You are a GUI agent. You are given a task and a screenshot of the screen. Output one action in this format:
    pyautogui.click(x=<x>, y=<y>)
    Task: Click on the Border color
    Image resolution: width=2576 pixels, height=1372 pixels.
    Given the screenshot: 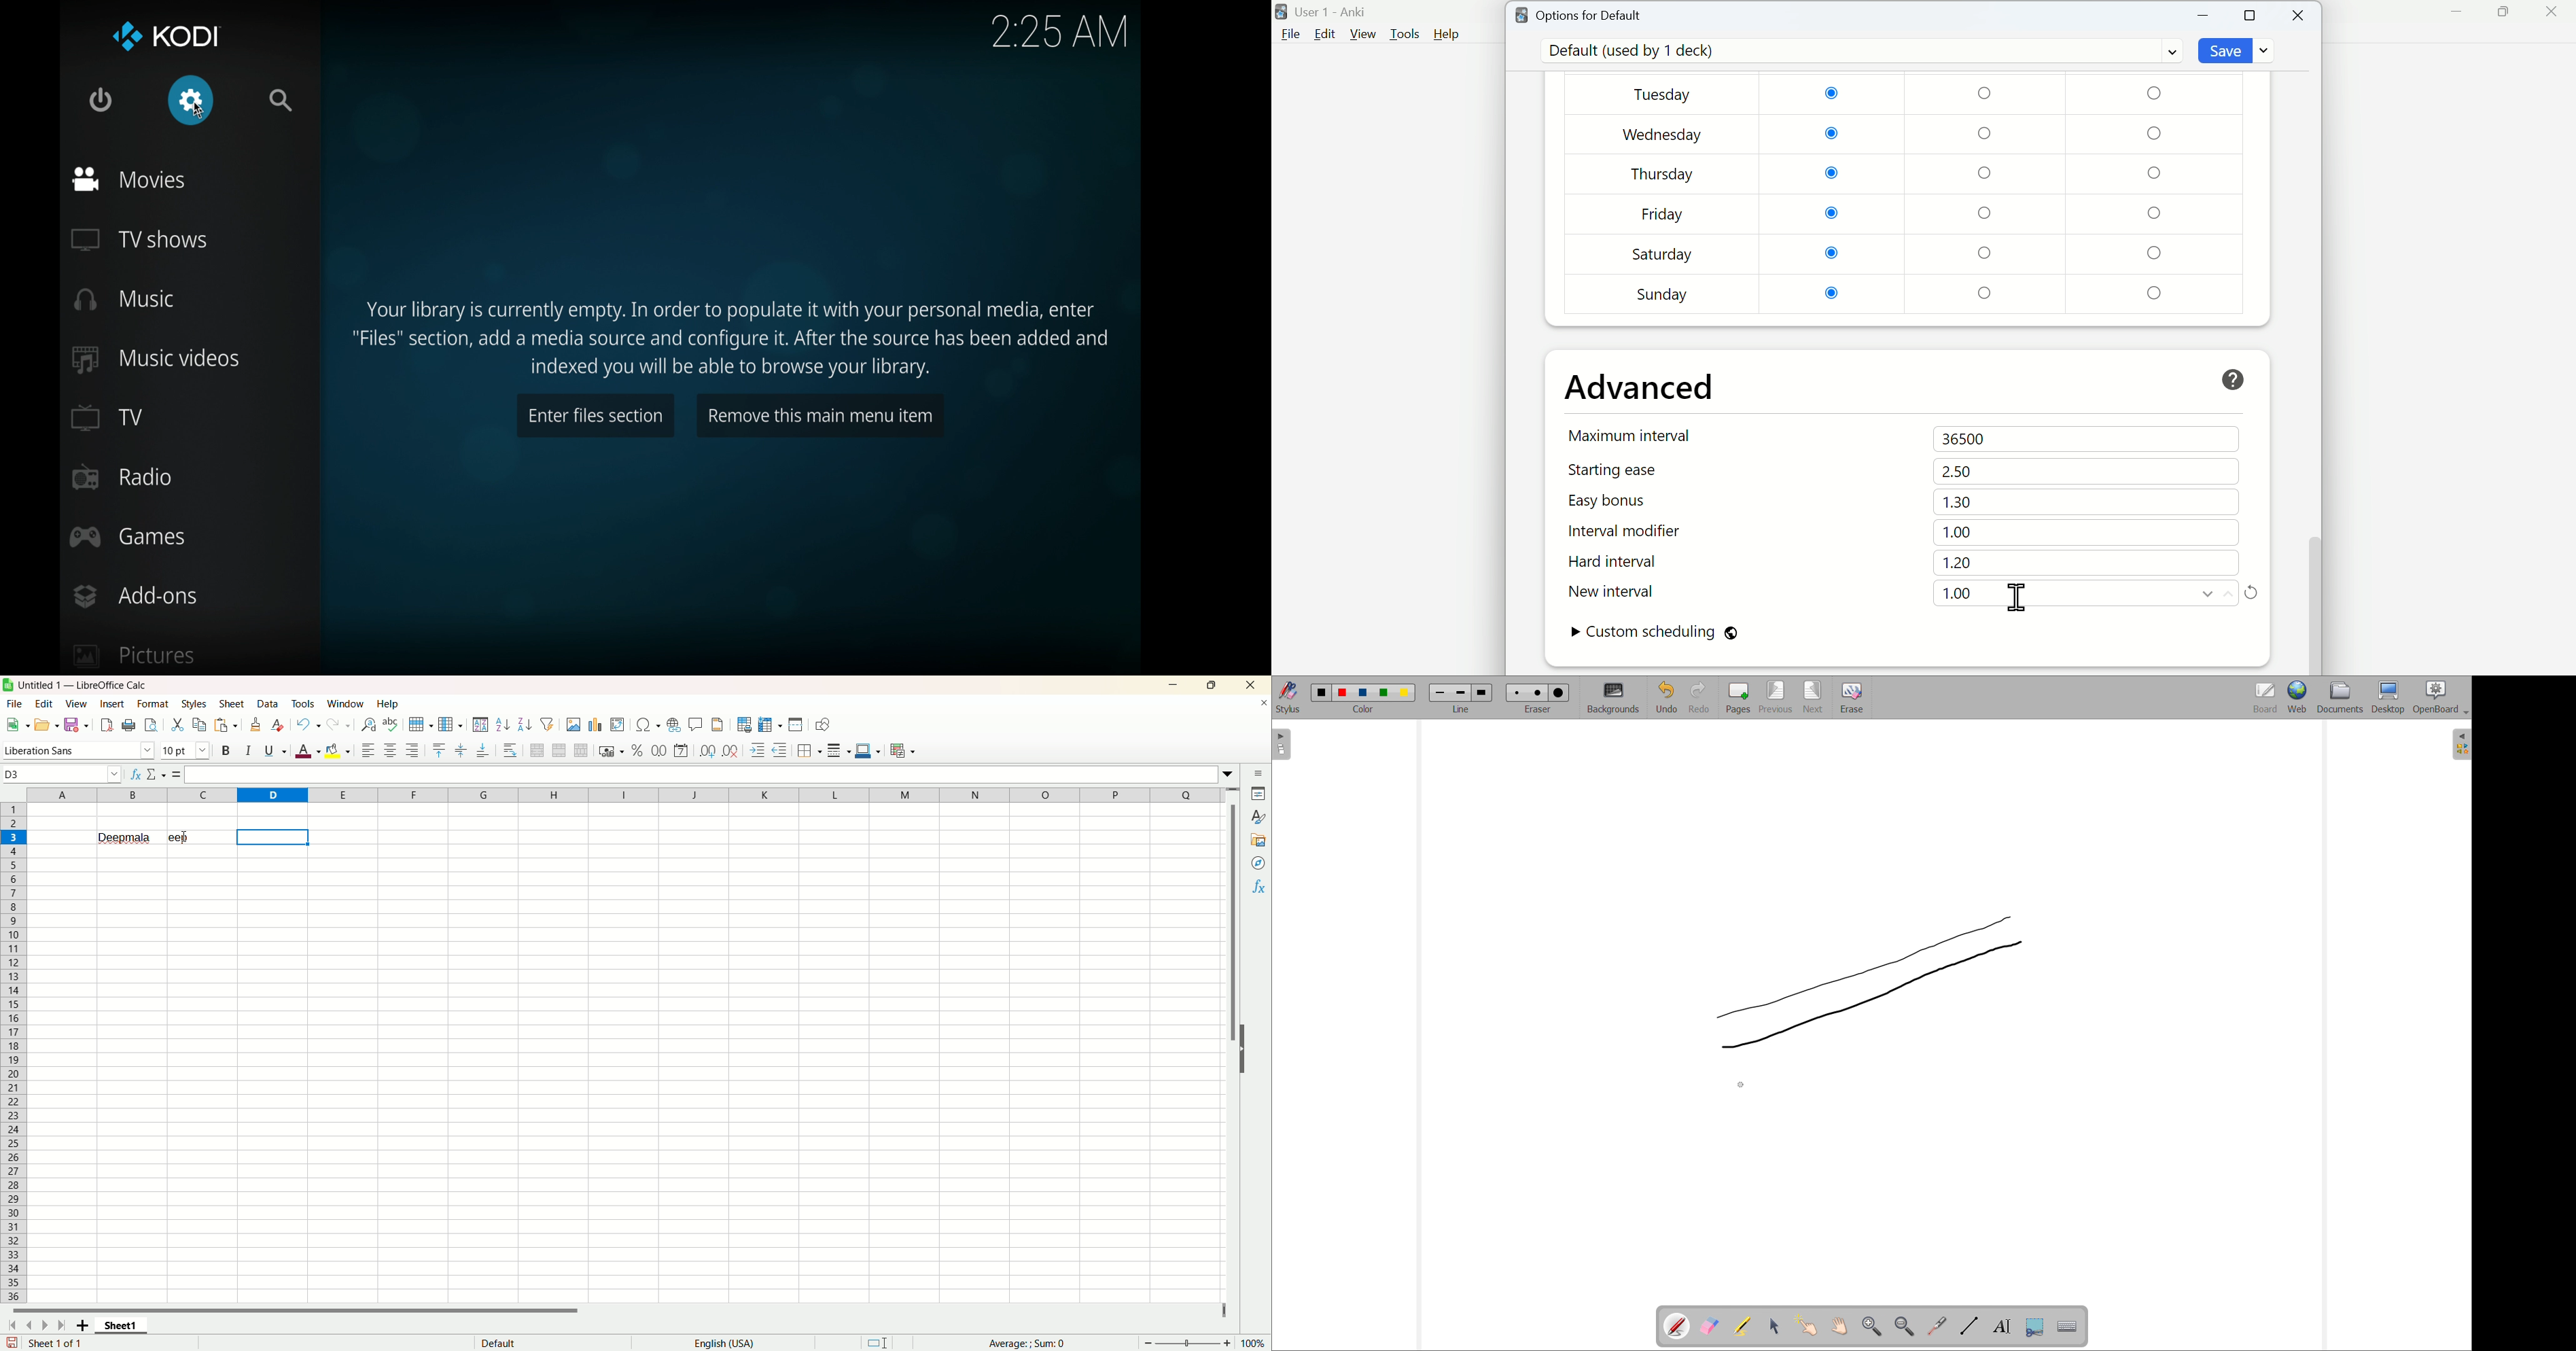 What is the action you would take?
    pyautogui.click(x=867, y=750)
    